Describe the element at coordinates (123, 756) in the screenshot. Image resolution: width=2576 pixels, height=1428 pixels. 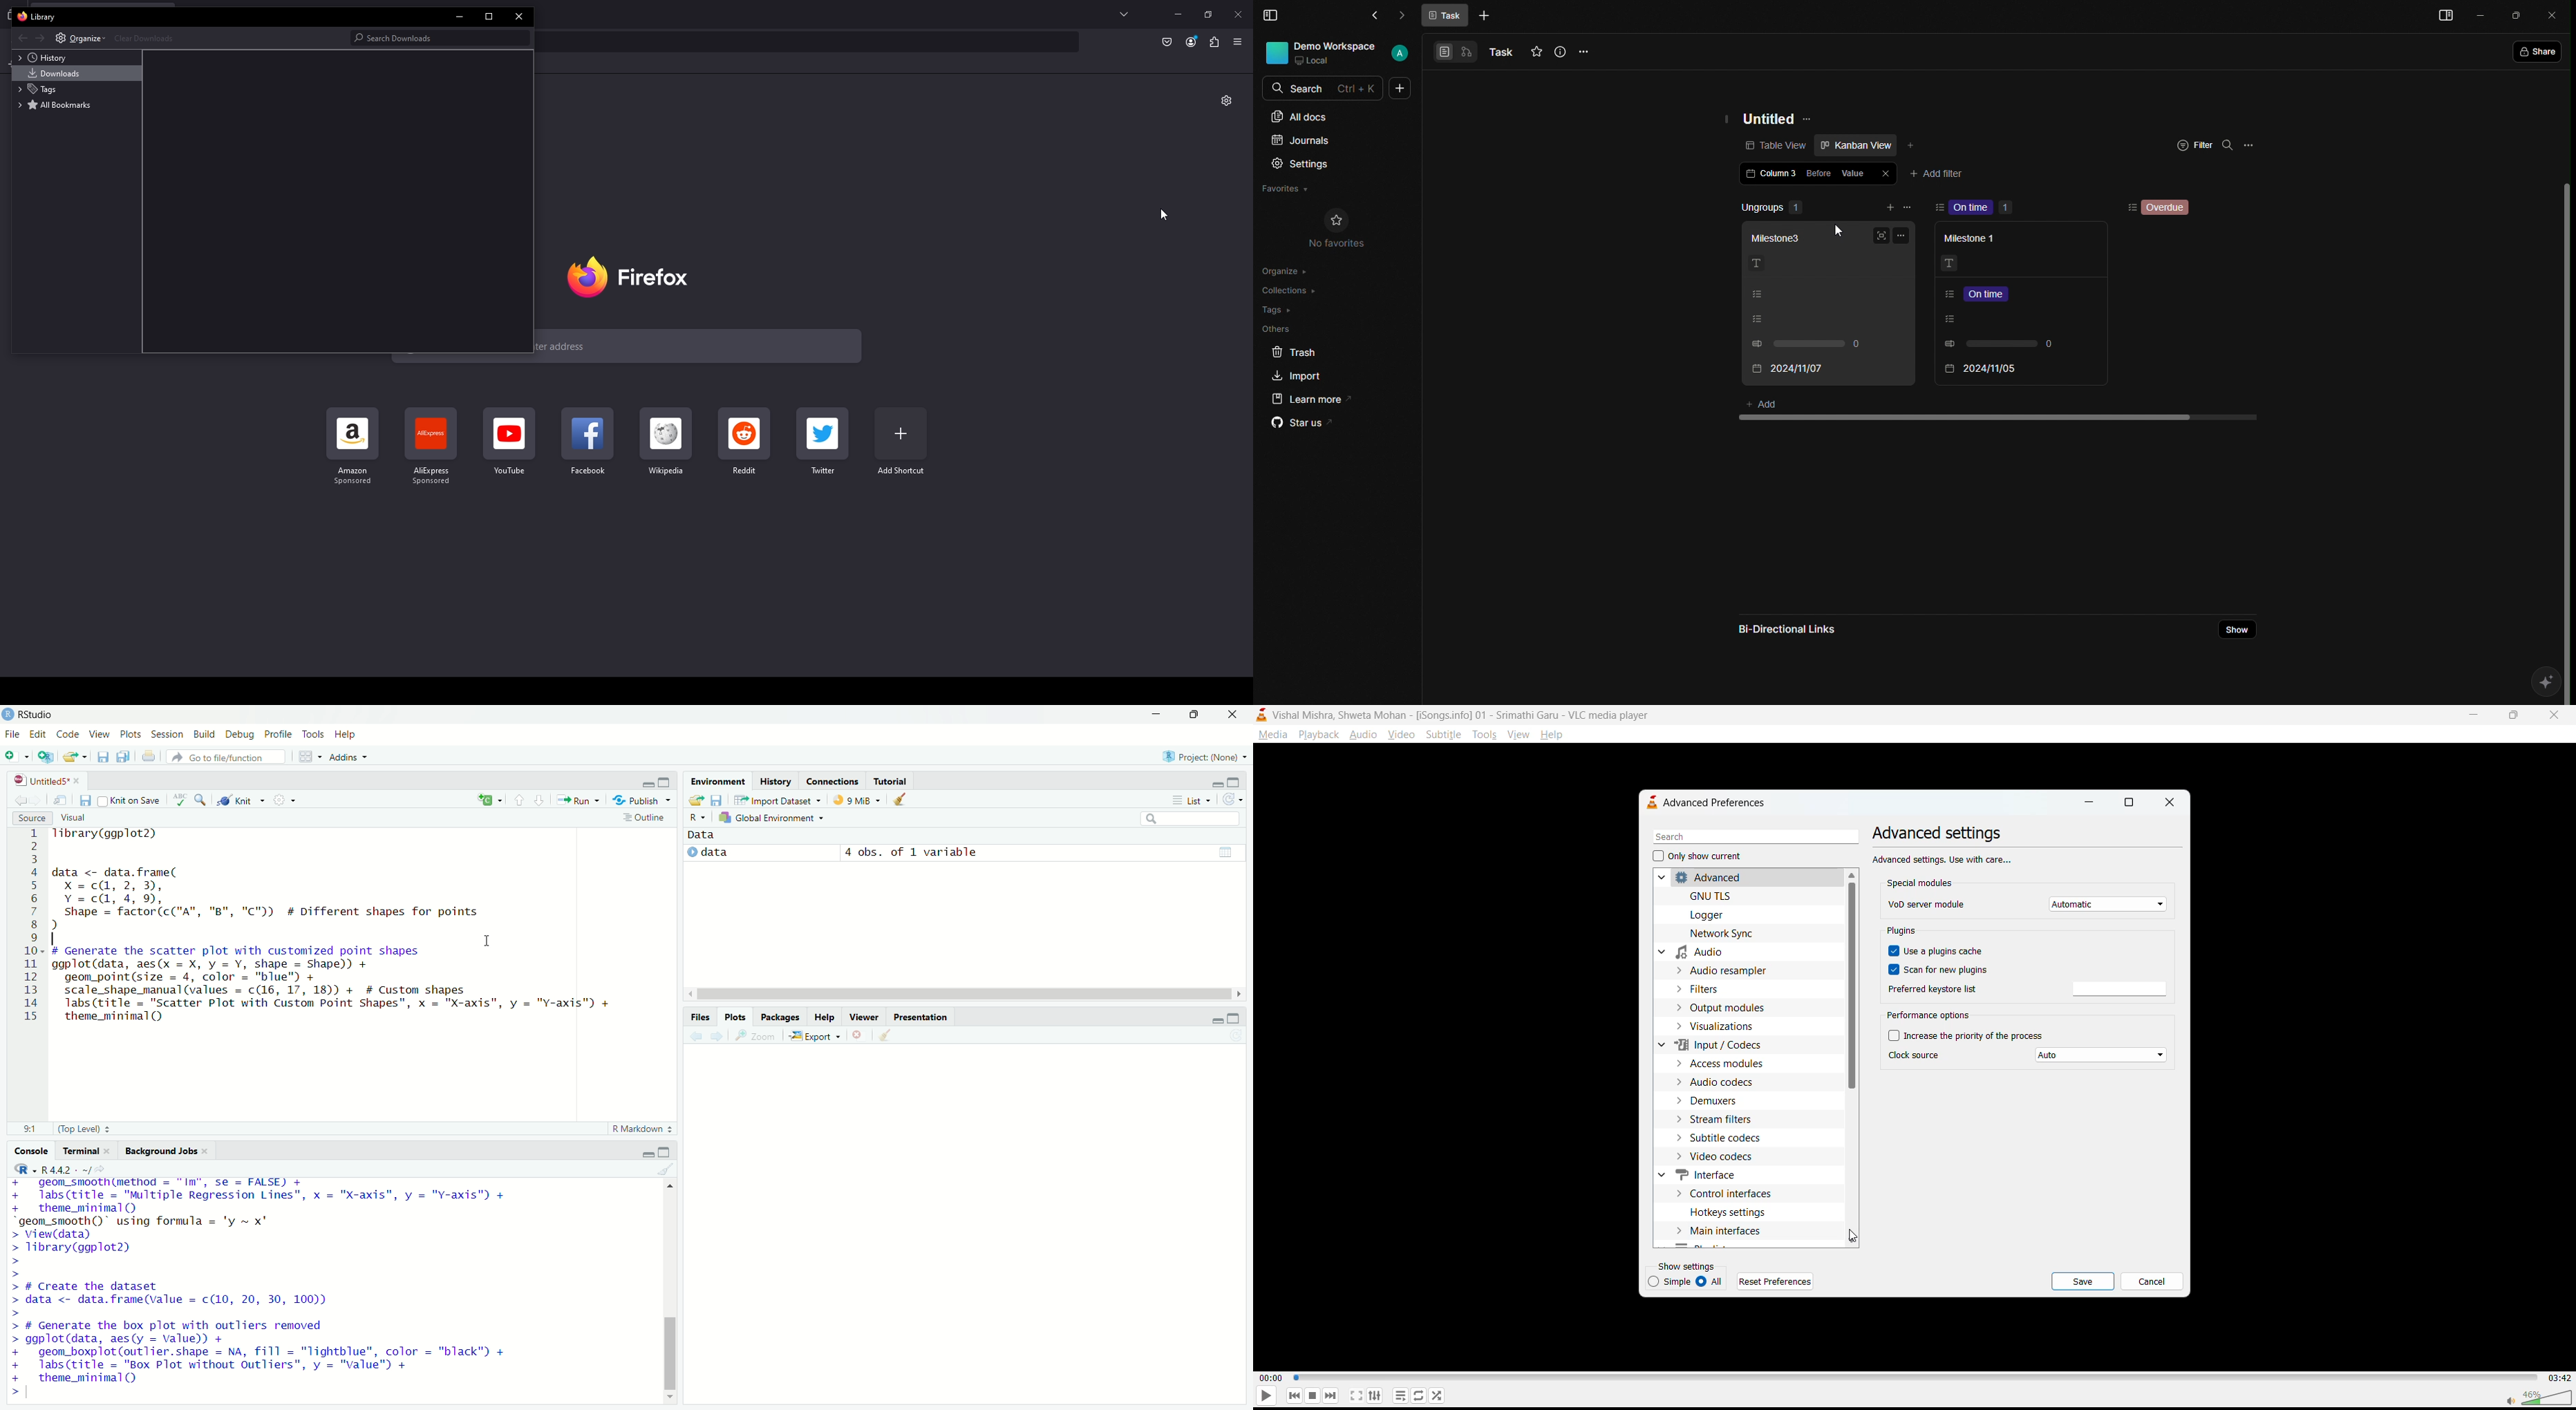
I see `Save all open documents` at that location.